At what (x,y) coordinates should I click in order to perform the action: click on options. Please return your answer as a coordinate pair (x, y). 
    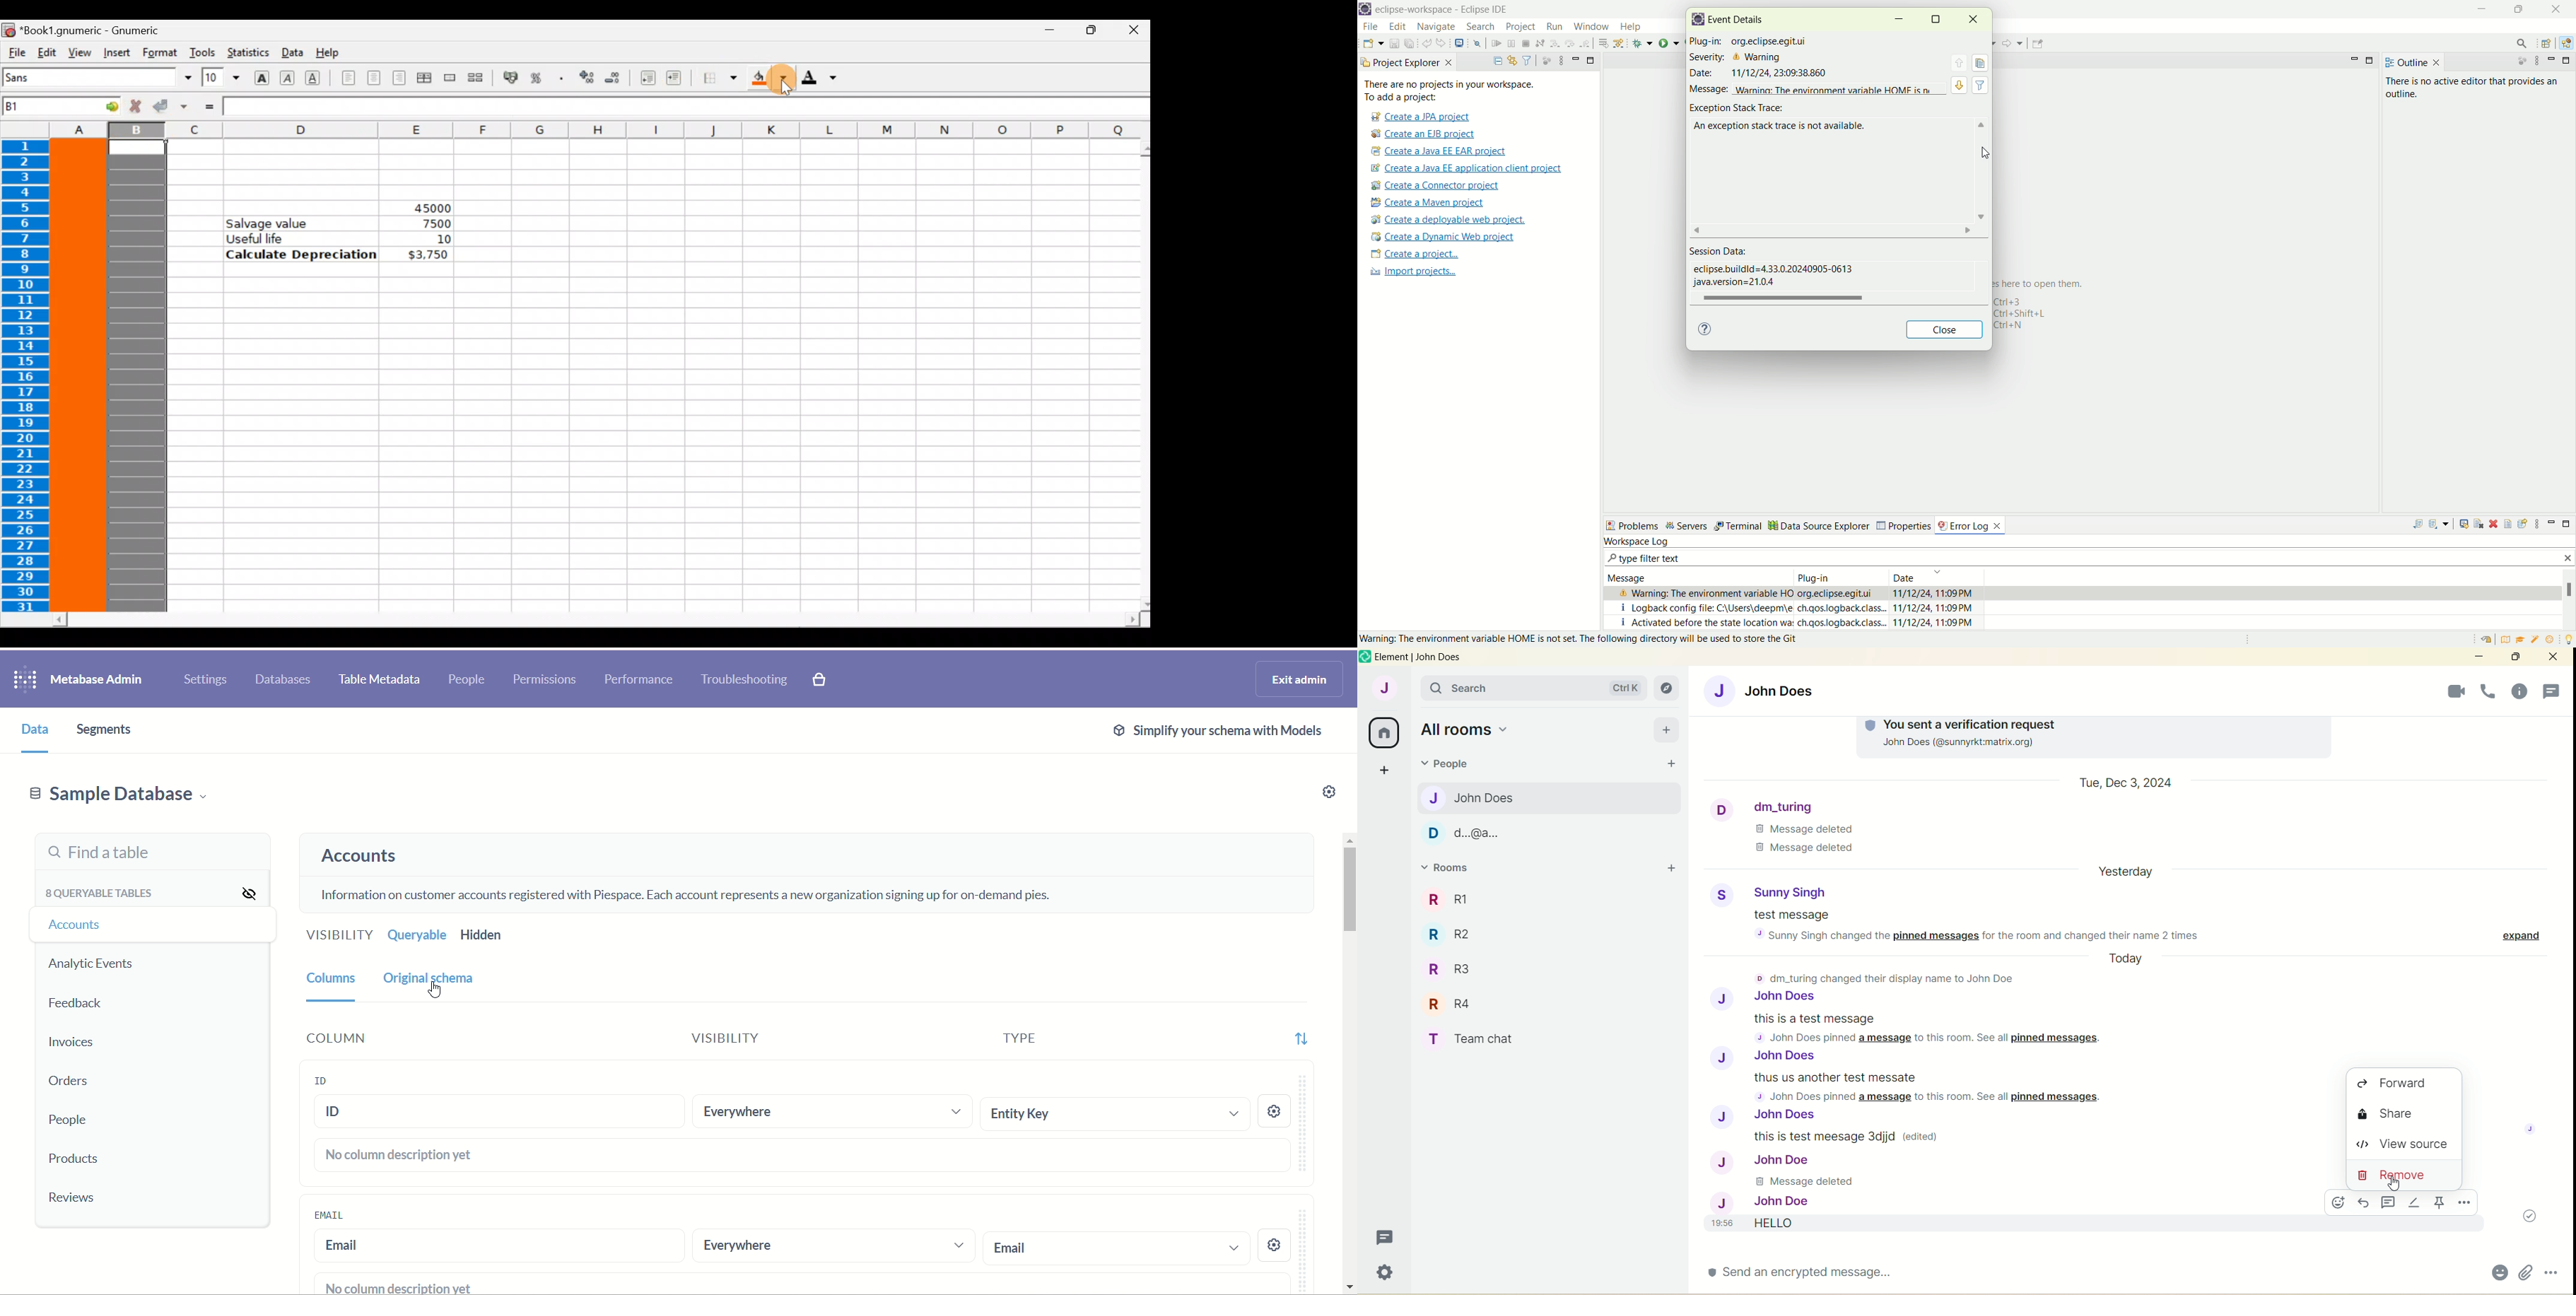
    Looking at the image, I should click on (2457, 1201).